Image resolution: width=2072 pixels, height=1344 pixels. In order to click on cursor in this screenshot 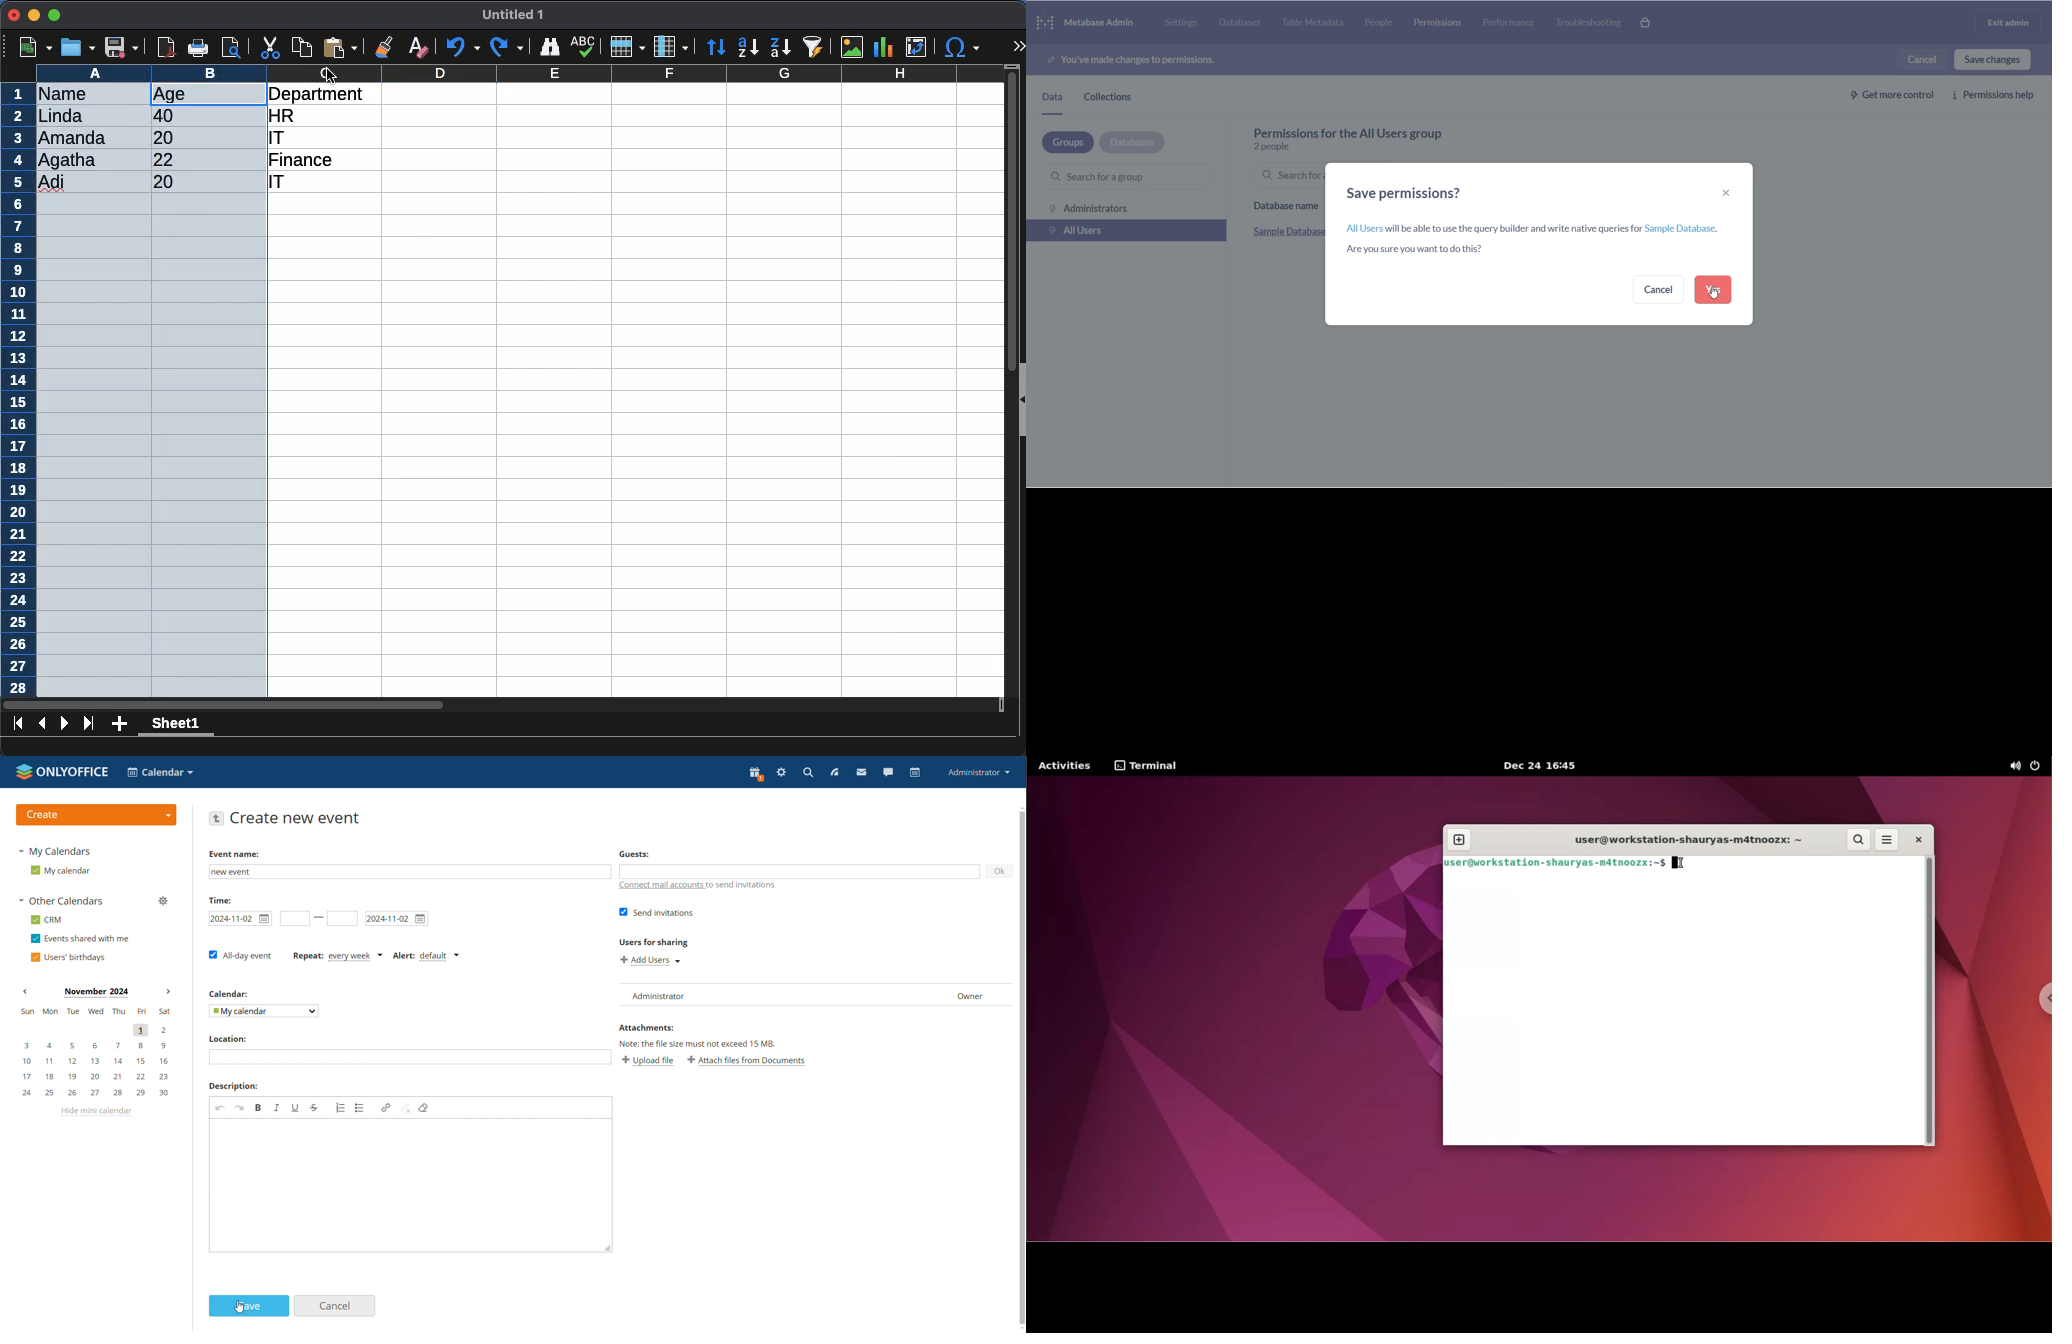, I will do `click(331, 78)`.